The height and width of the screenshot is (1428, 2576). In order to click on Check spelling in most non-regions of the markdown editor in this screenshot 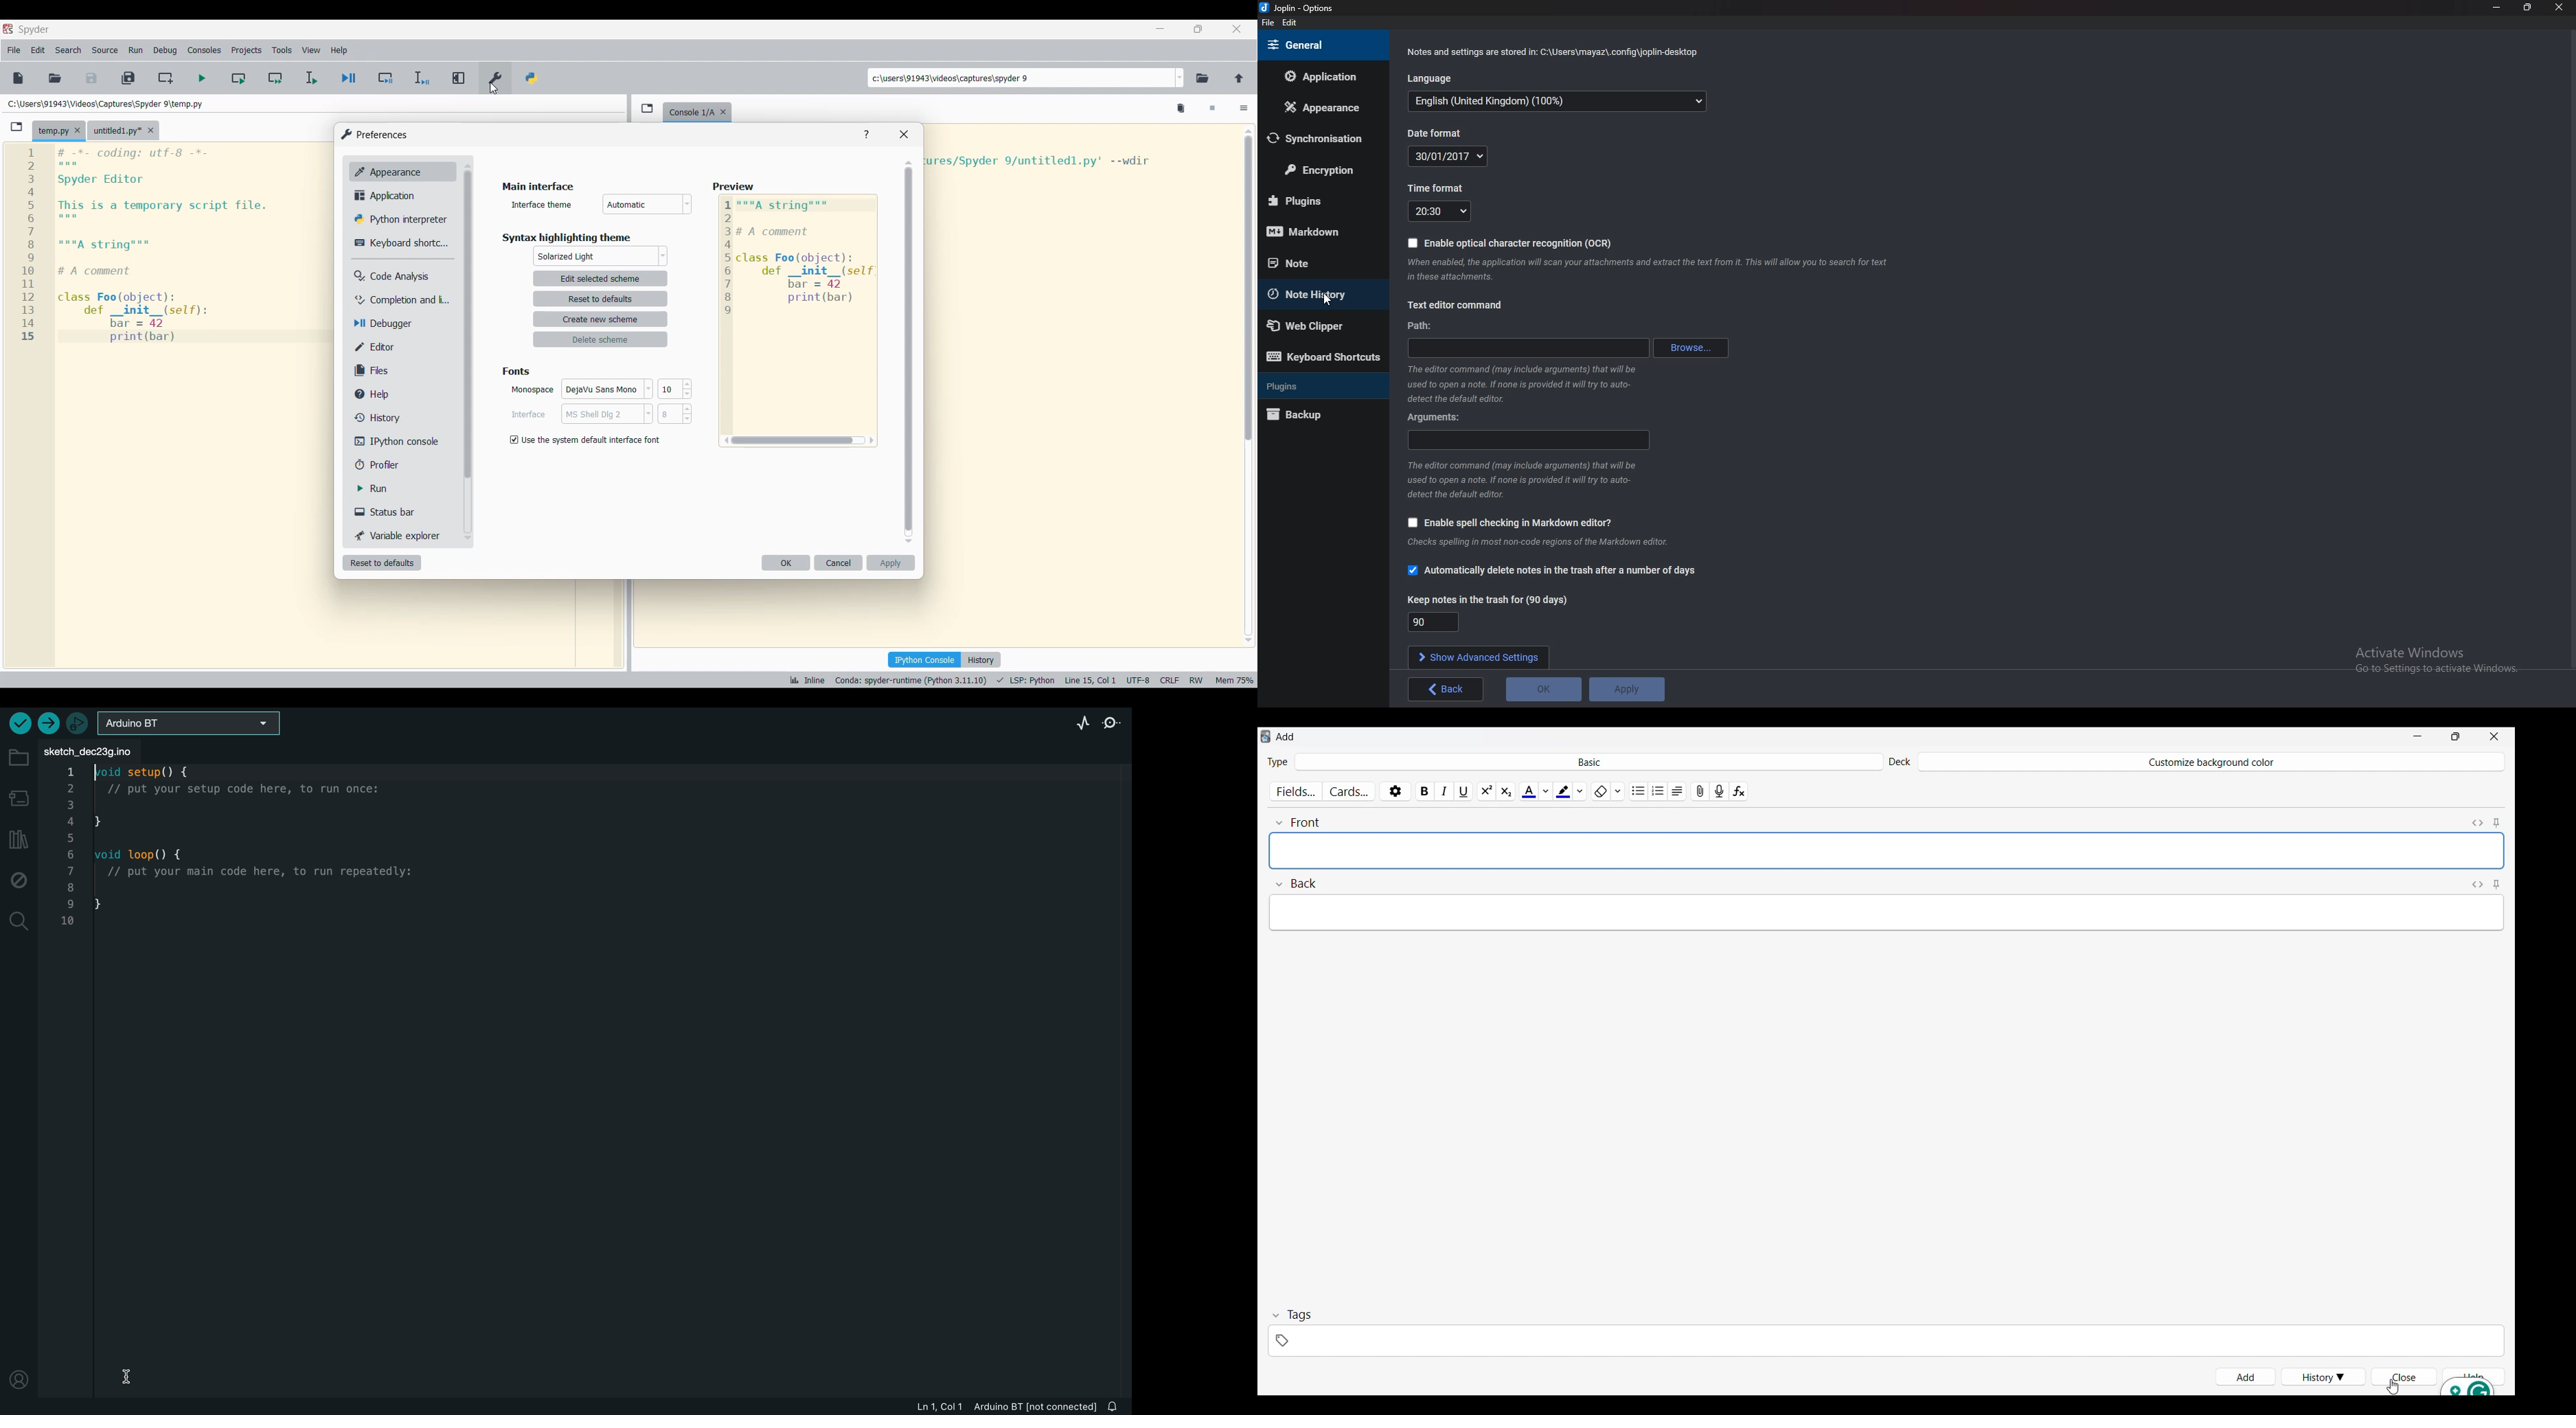, I will do `click(1538, 541)`.